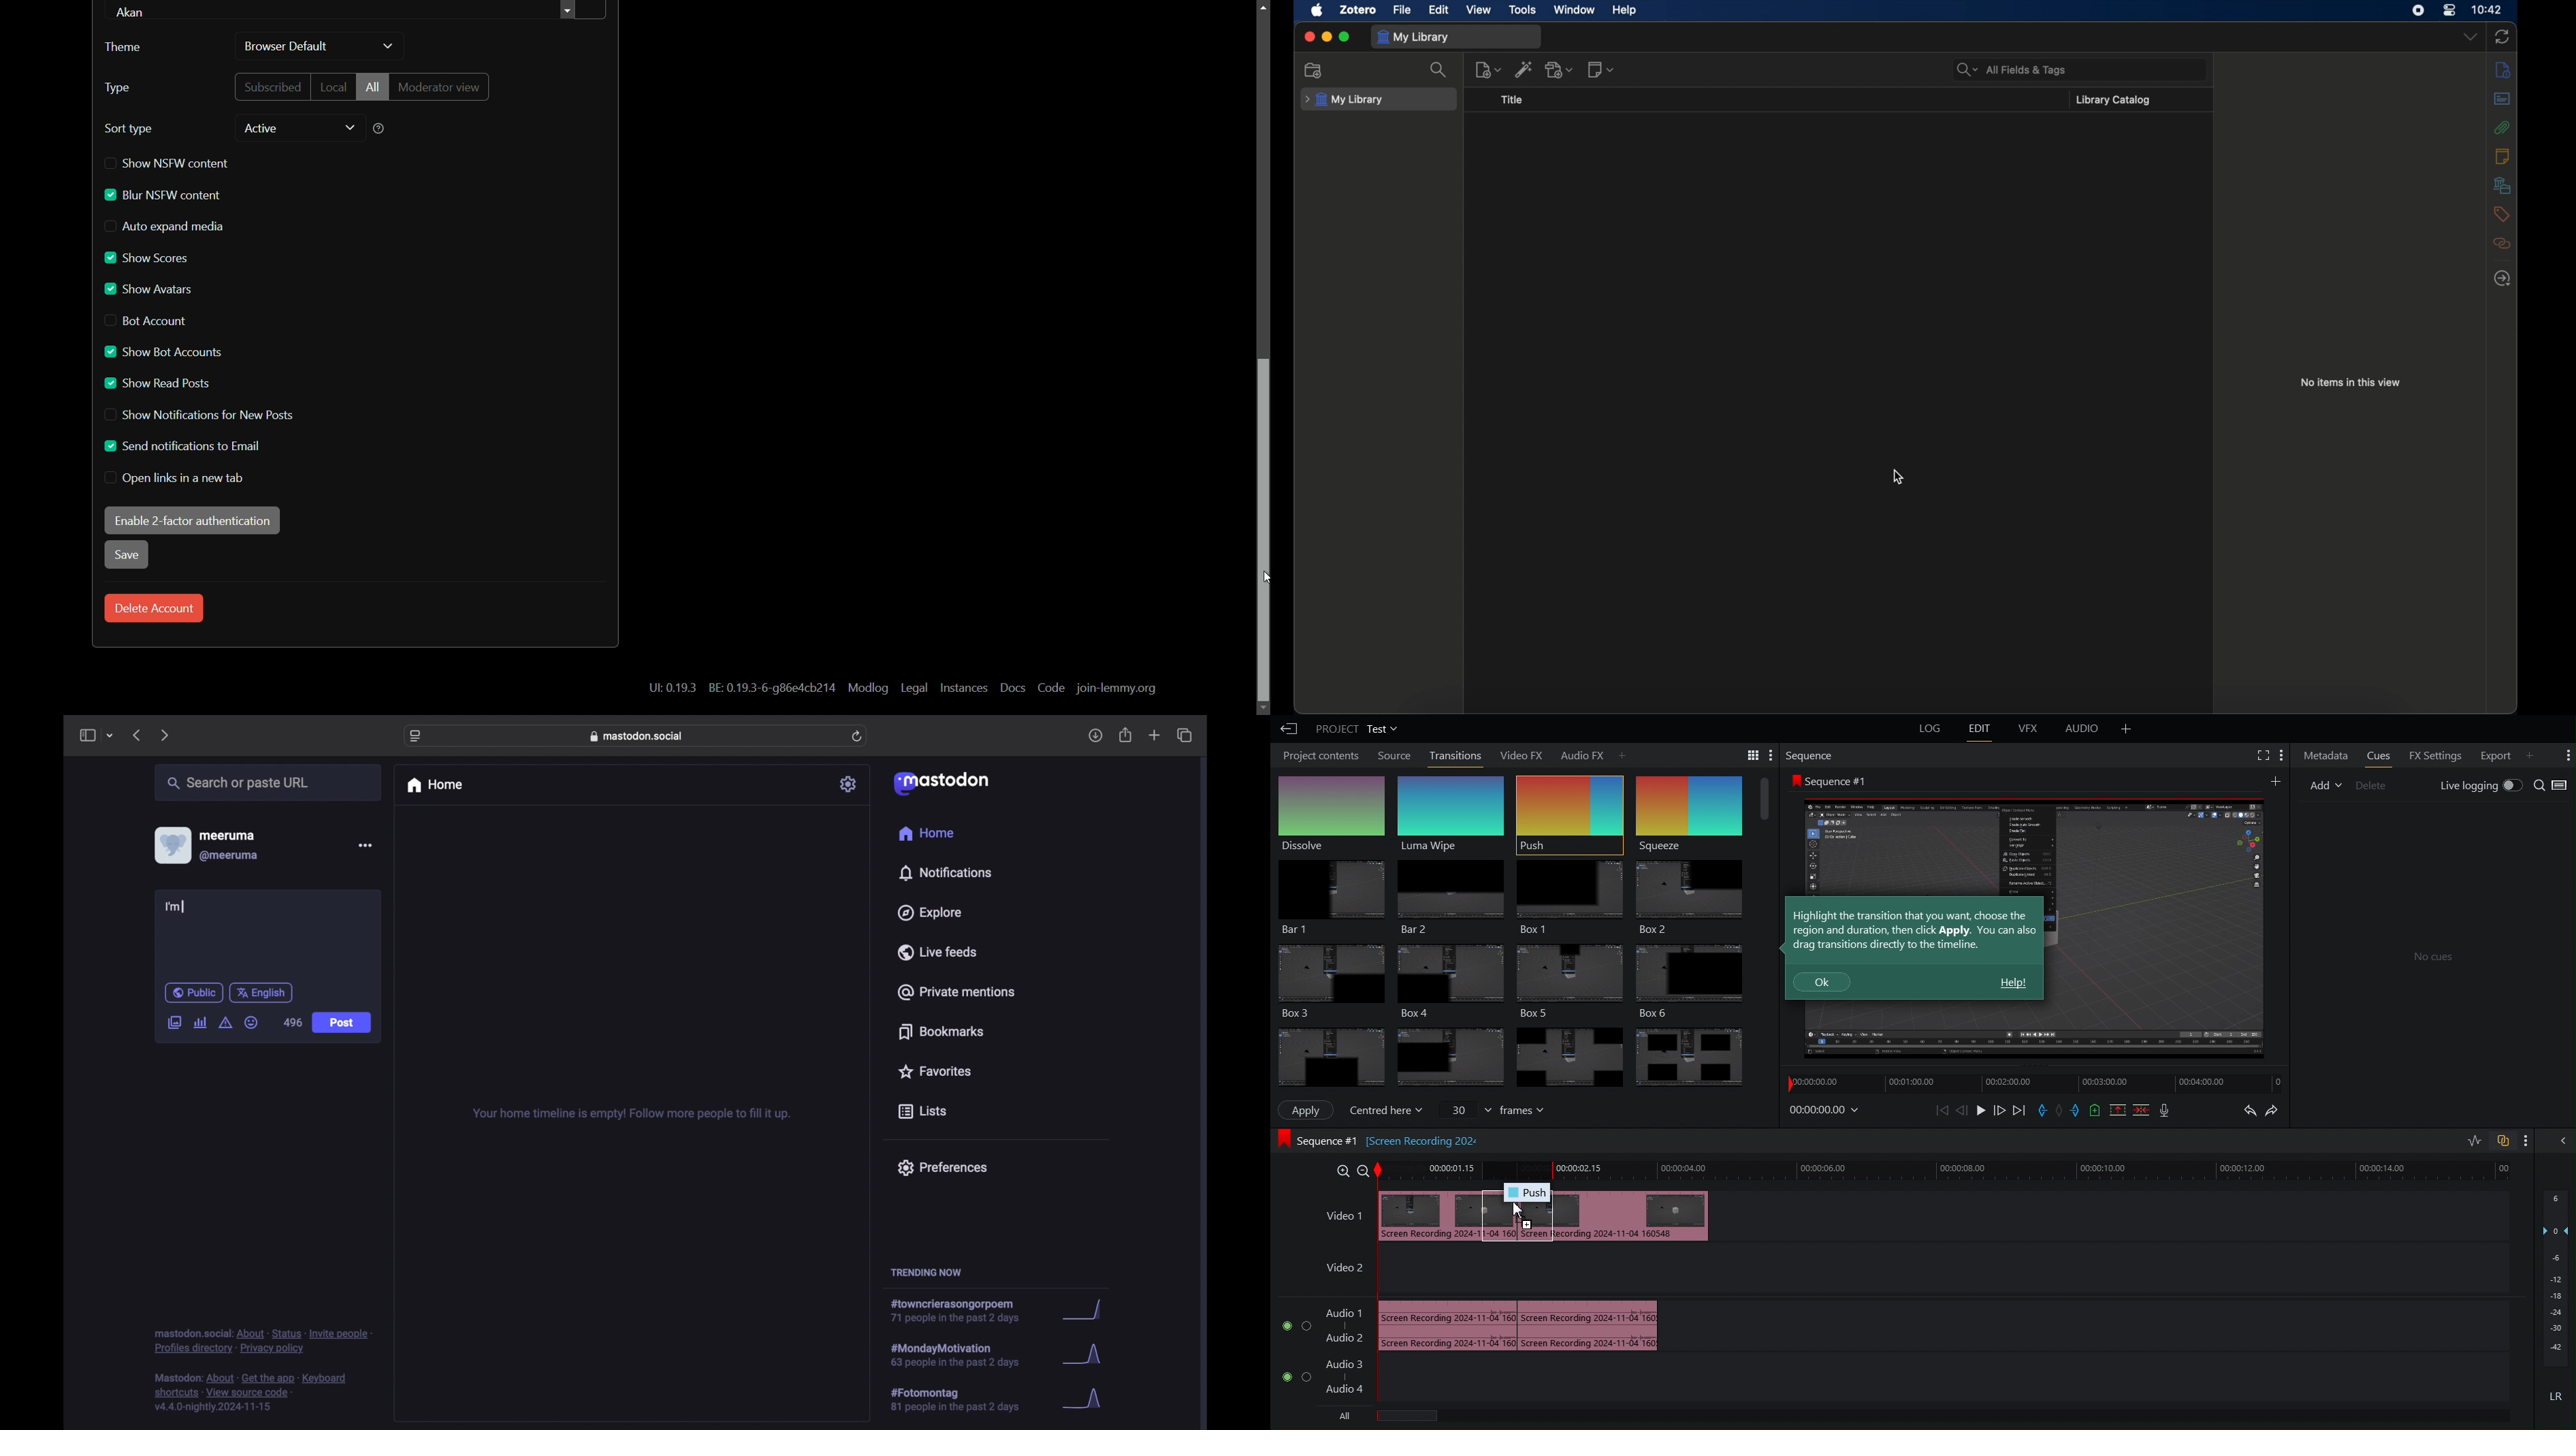  Describe the element at coordinates (2115, 100) in the screenshot. I see `library catalog` at that location.